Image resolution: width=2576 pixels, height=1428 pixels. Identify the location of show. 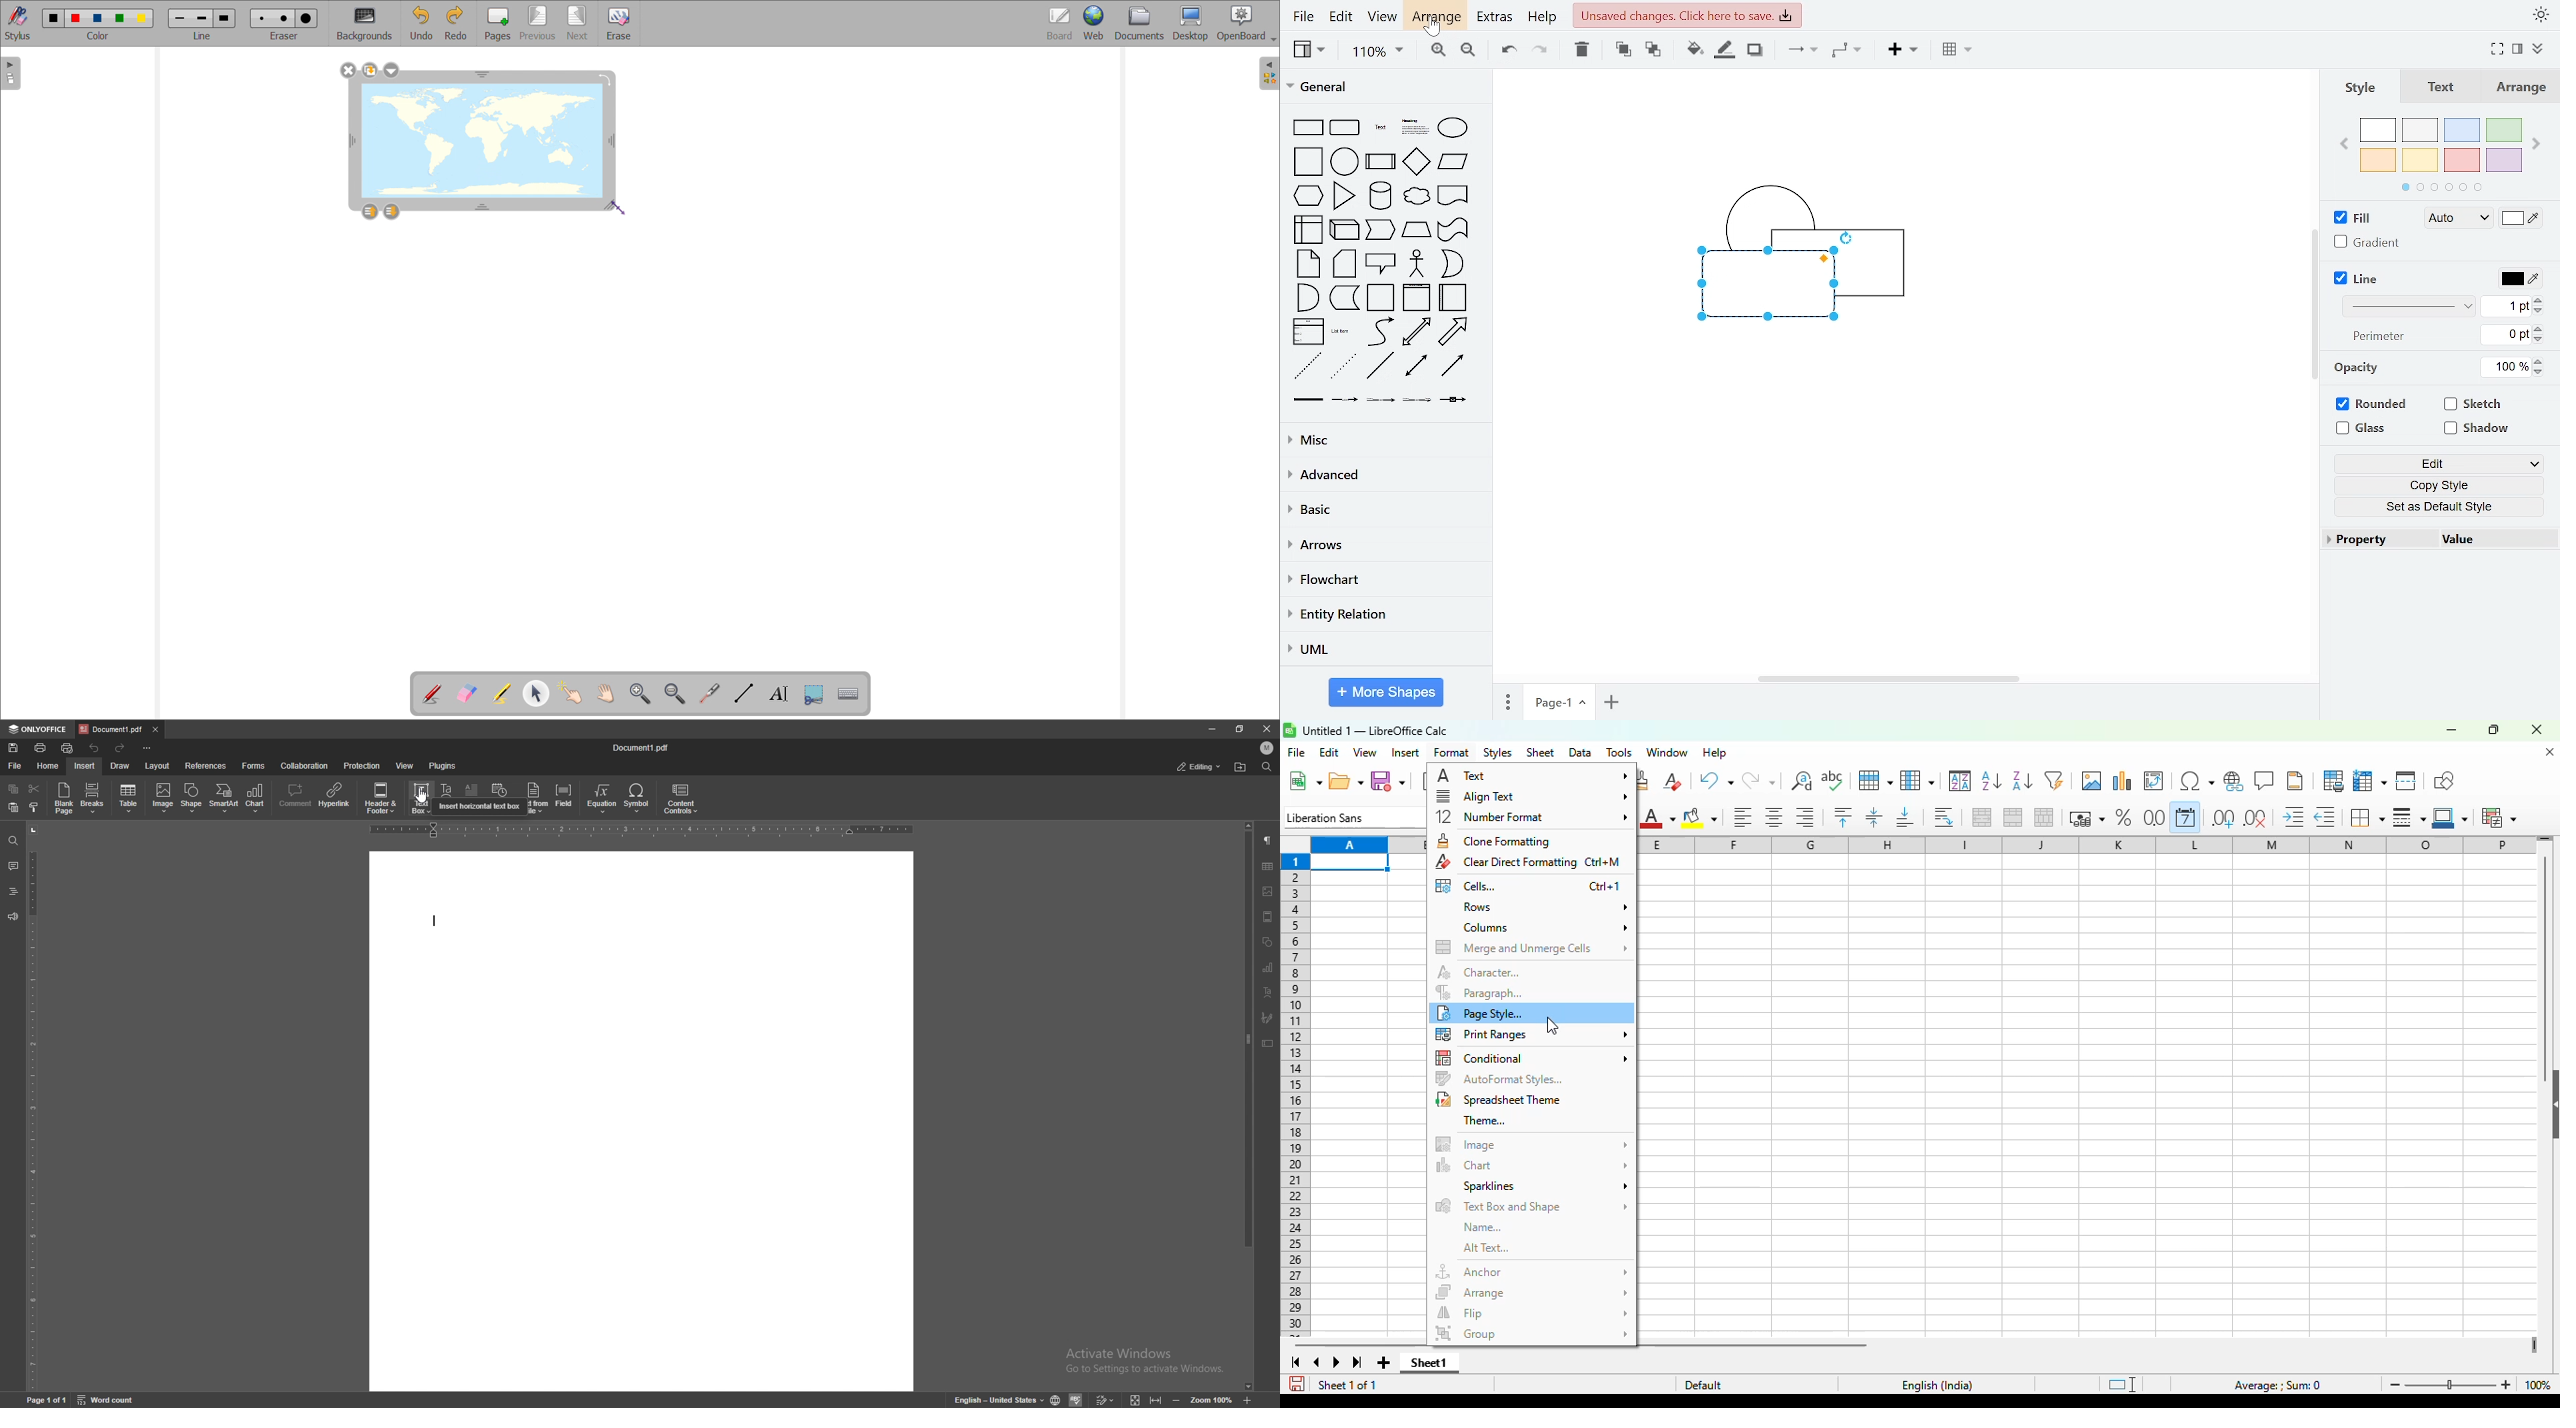
(2552, 1103).